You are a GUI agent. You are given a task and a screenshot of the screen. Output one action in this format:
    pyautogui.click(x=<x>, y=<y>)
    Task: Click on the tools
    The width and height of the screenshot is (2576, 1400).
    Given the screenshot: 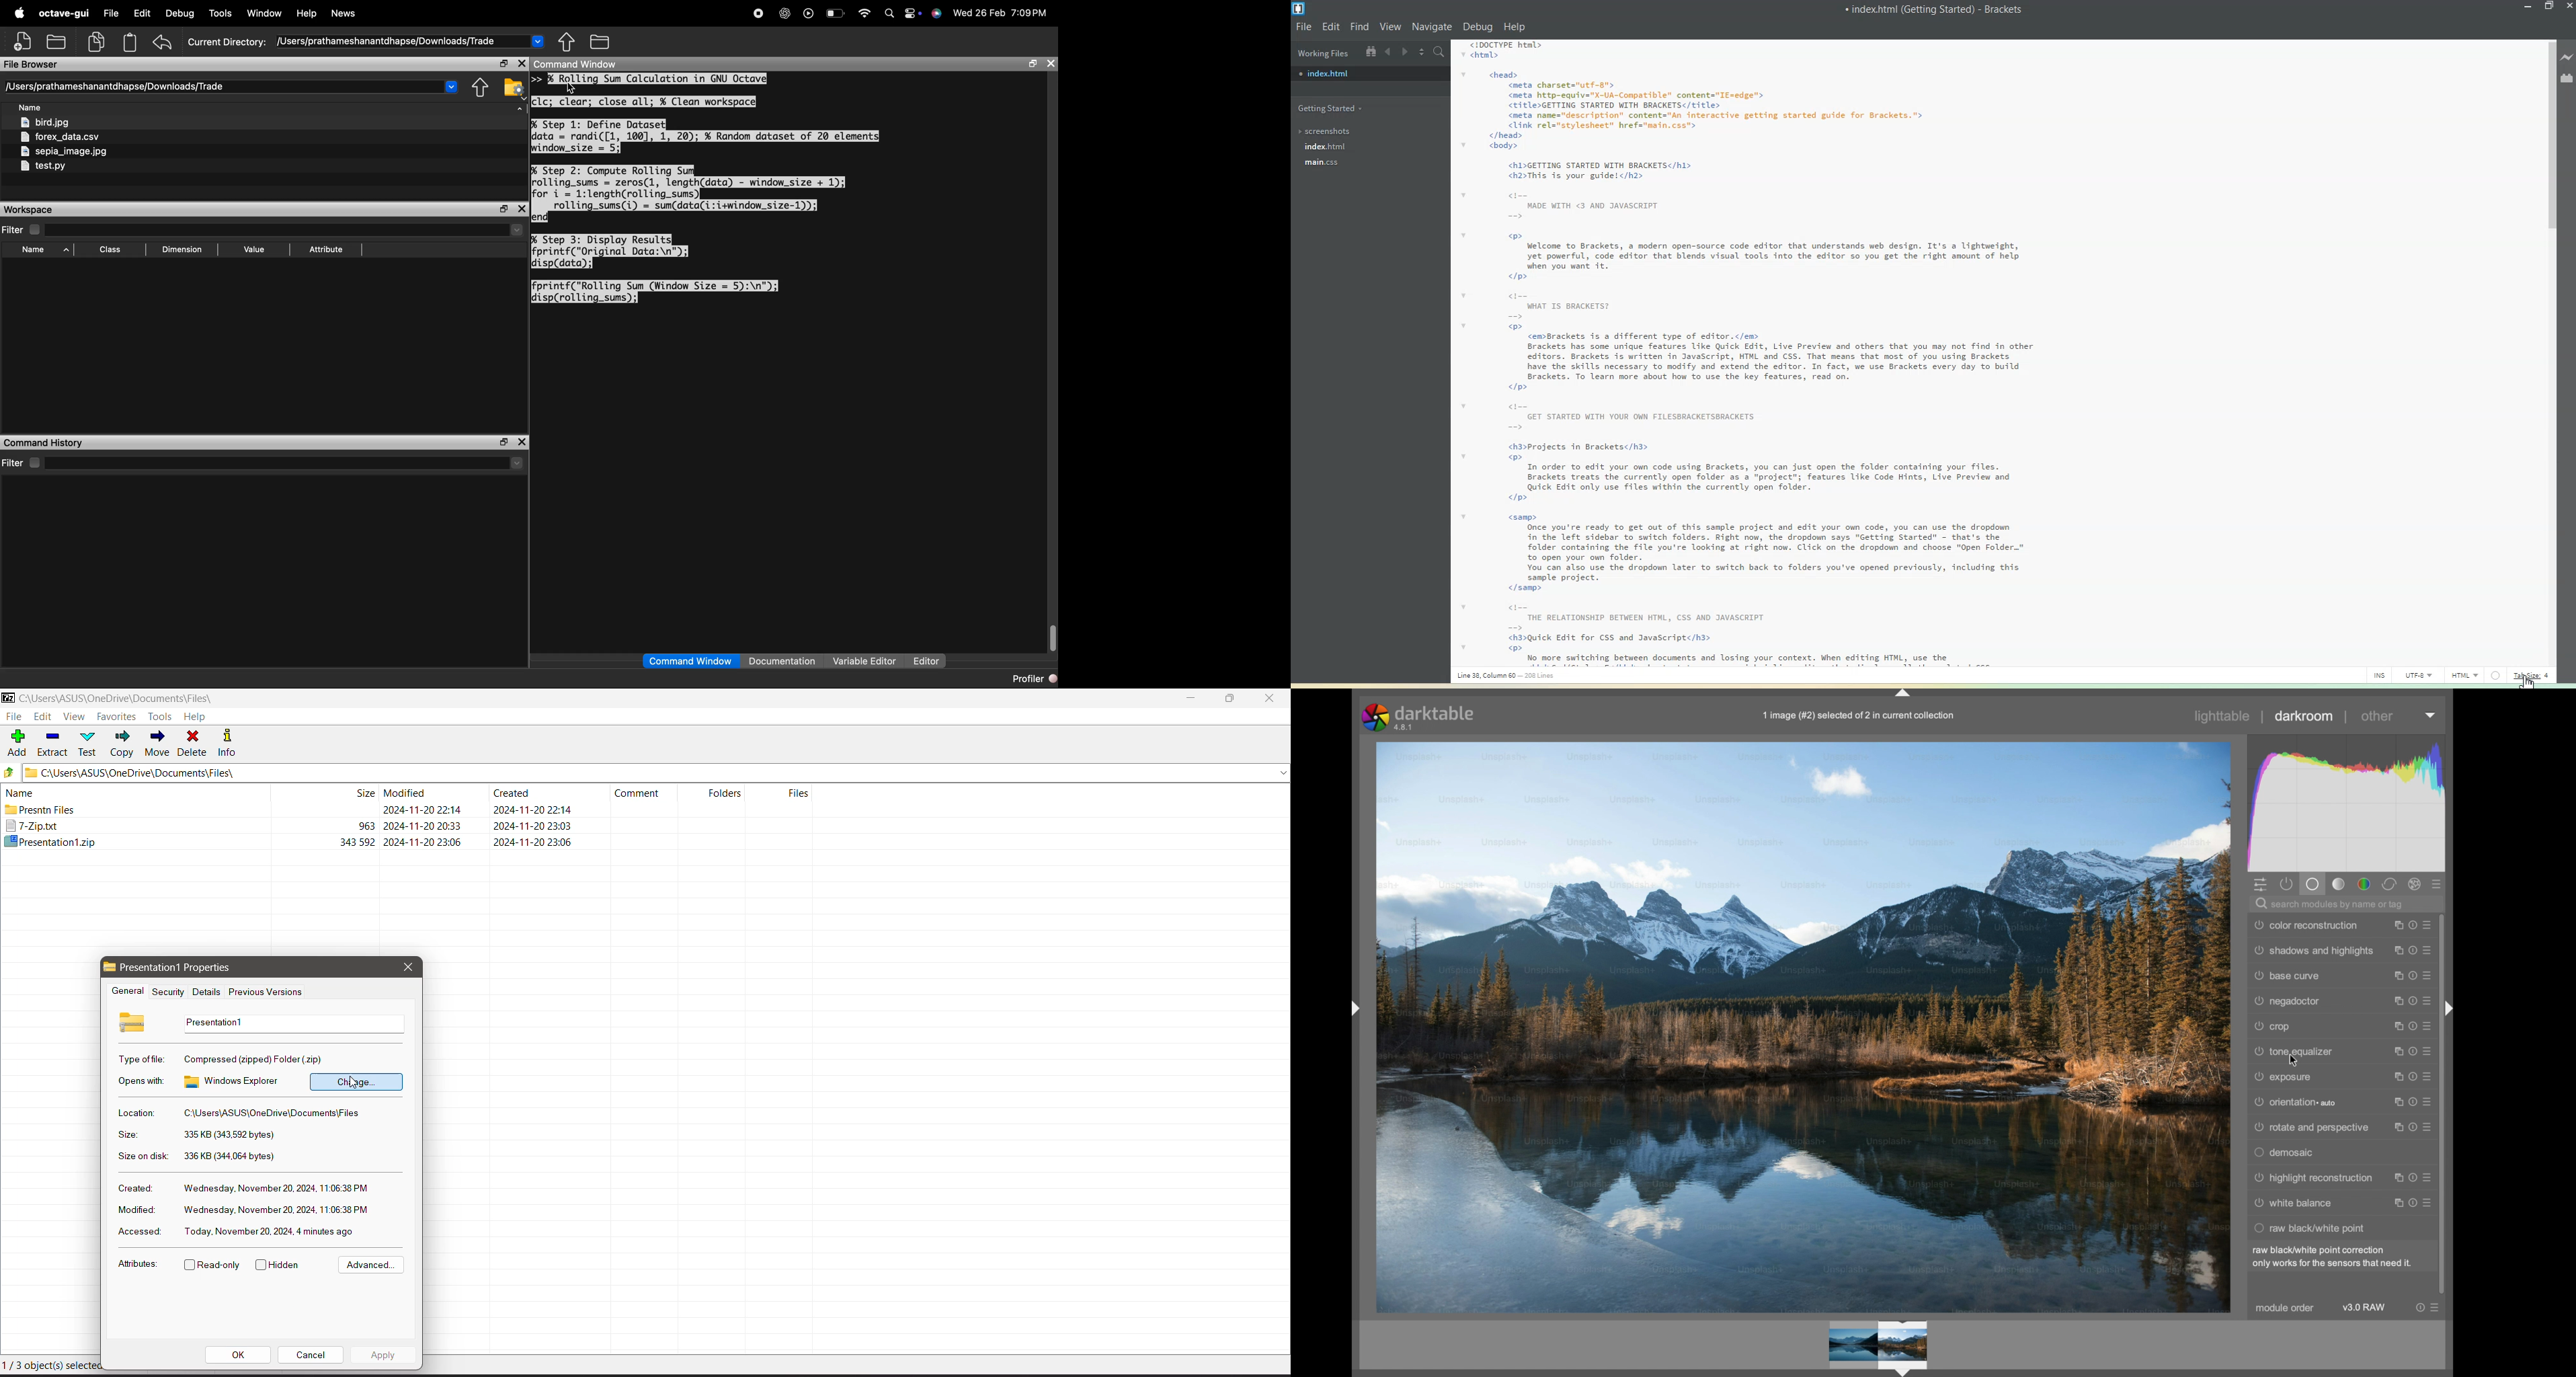 What is the action you would take?
    pyautogui.click(x=221, y=13)
    